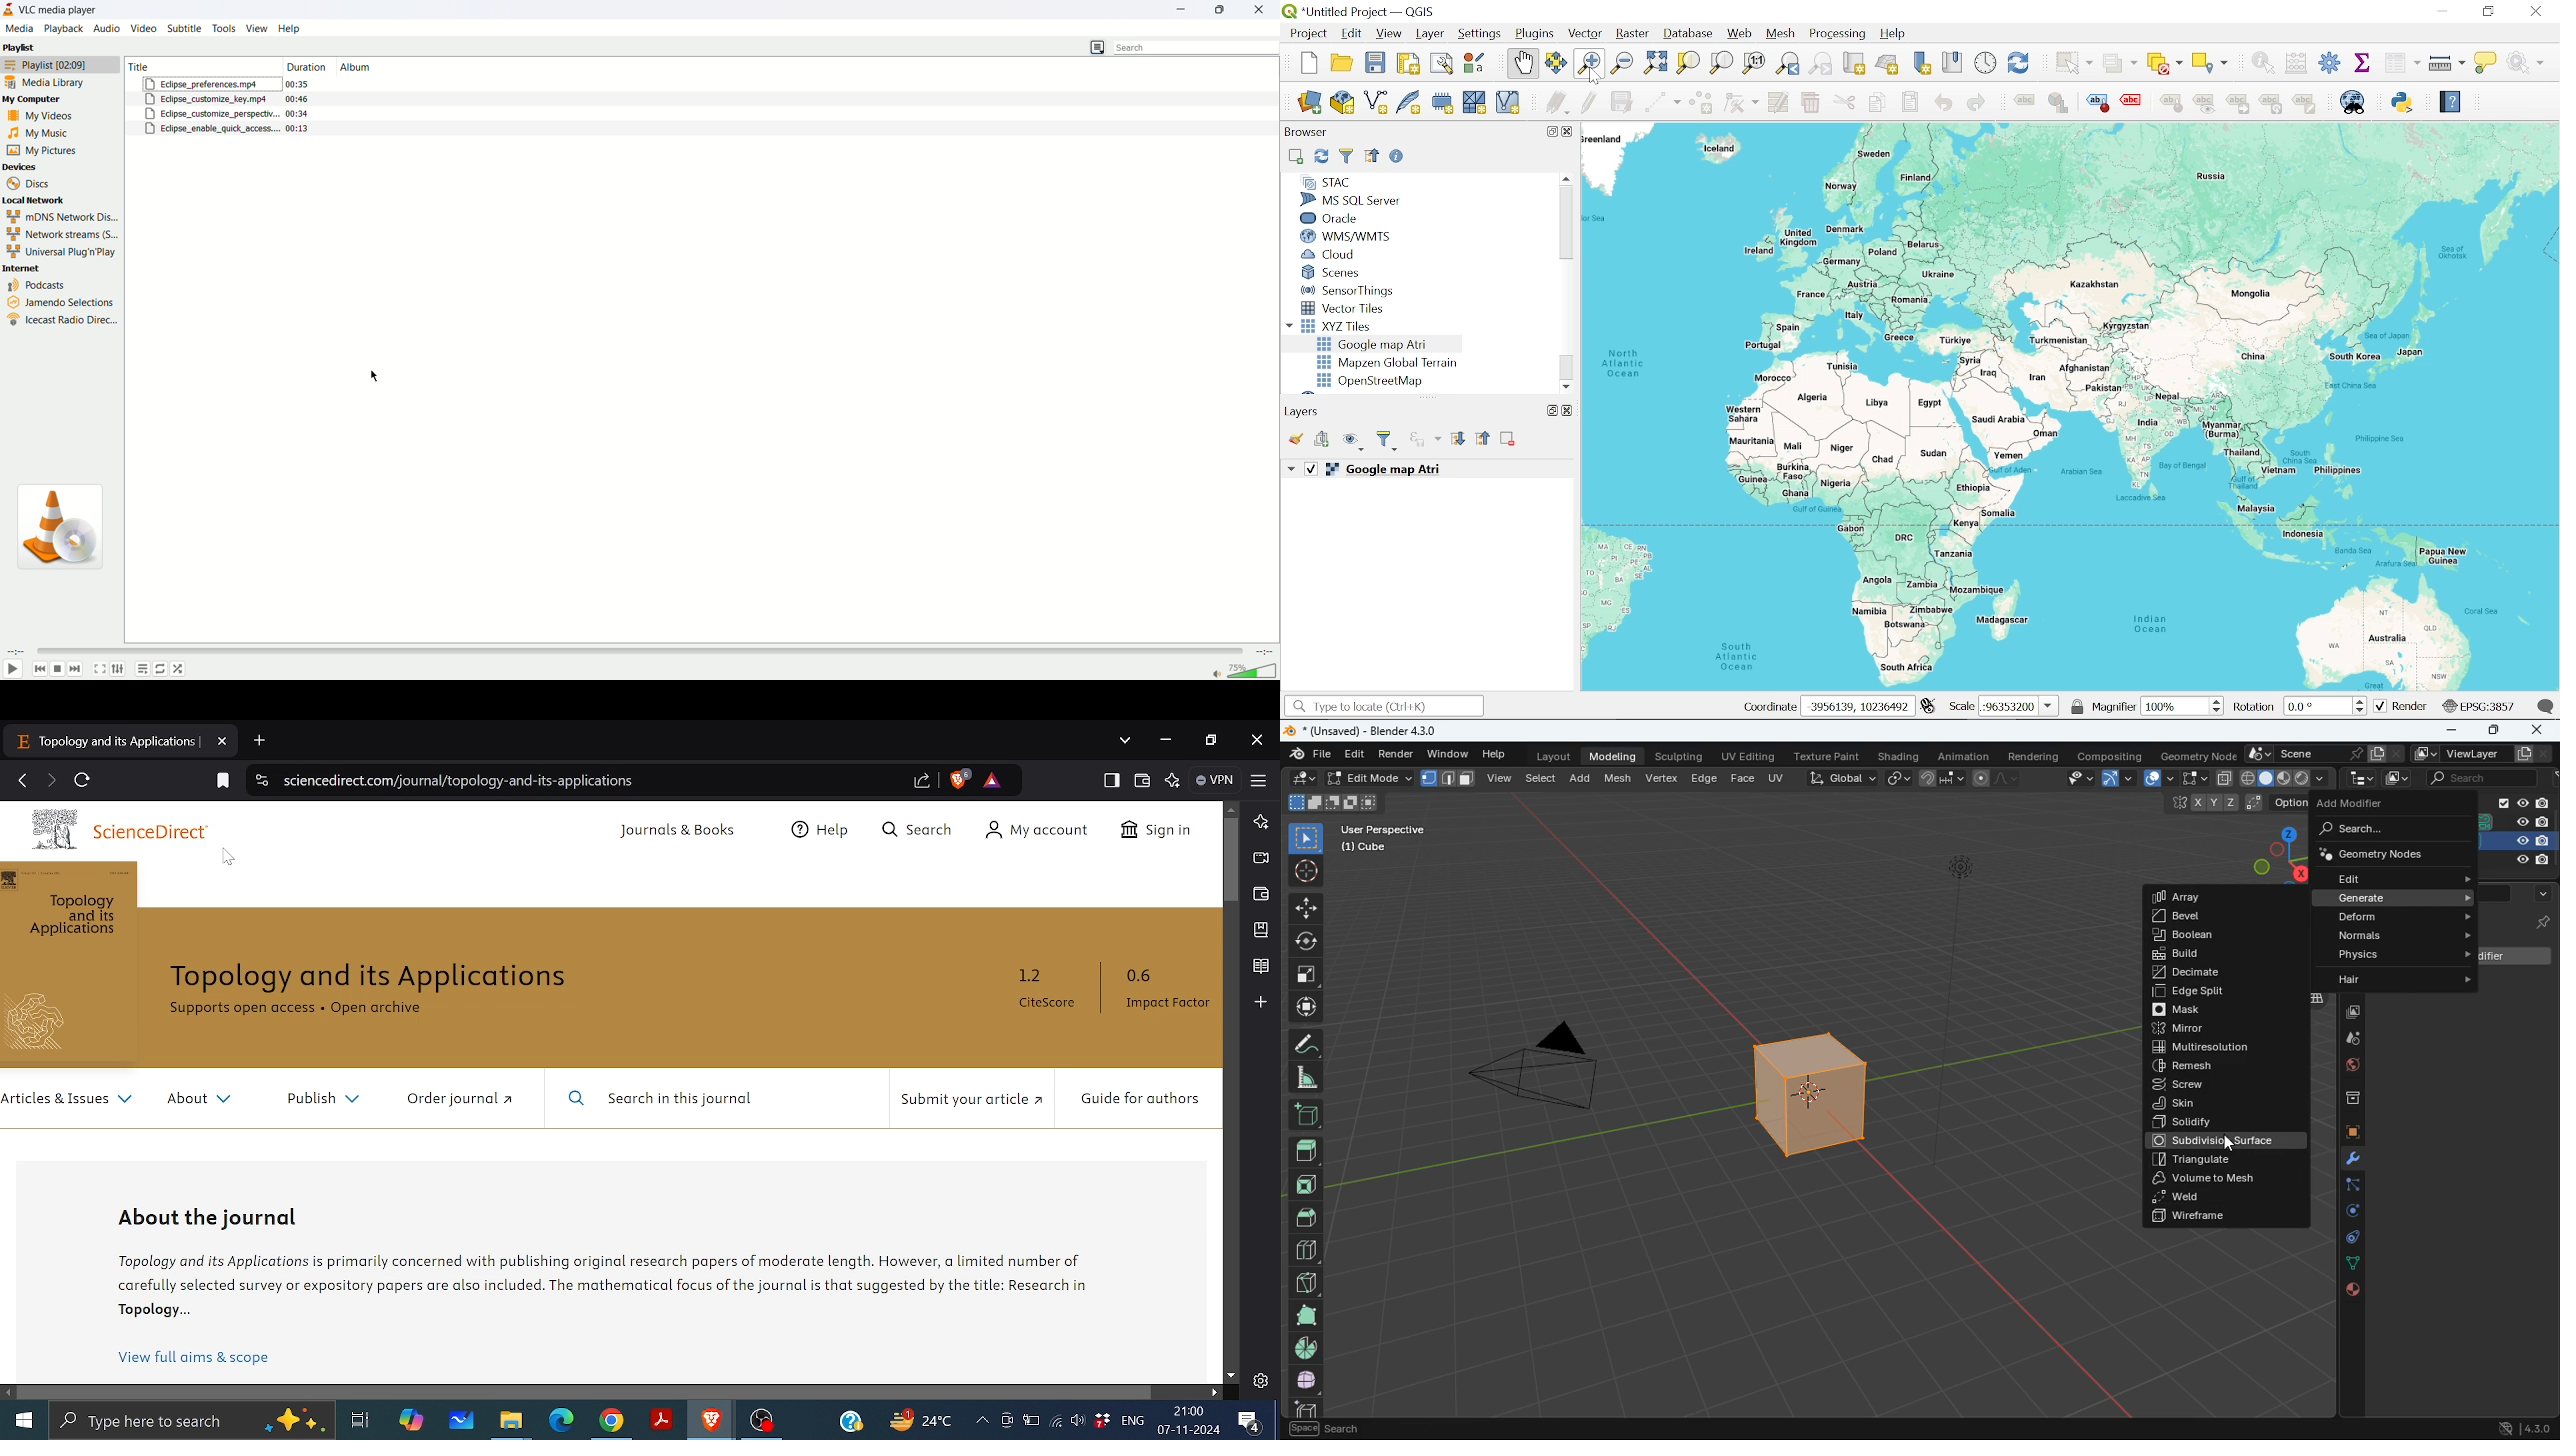 The image size is (2576, 1456). Describe the element at coordinates (1406, 64) in the screenshot. I see `New print layout` at that location.